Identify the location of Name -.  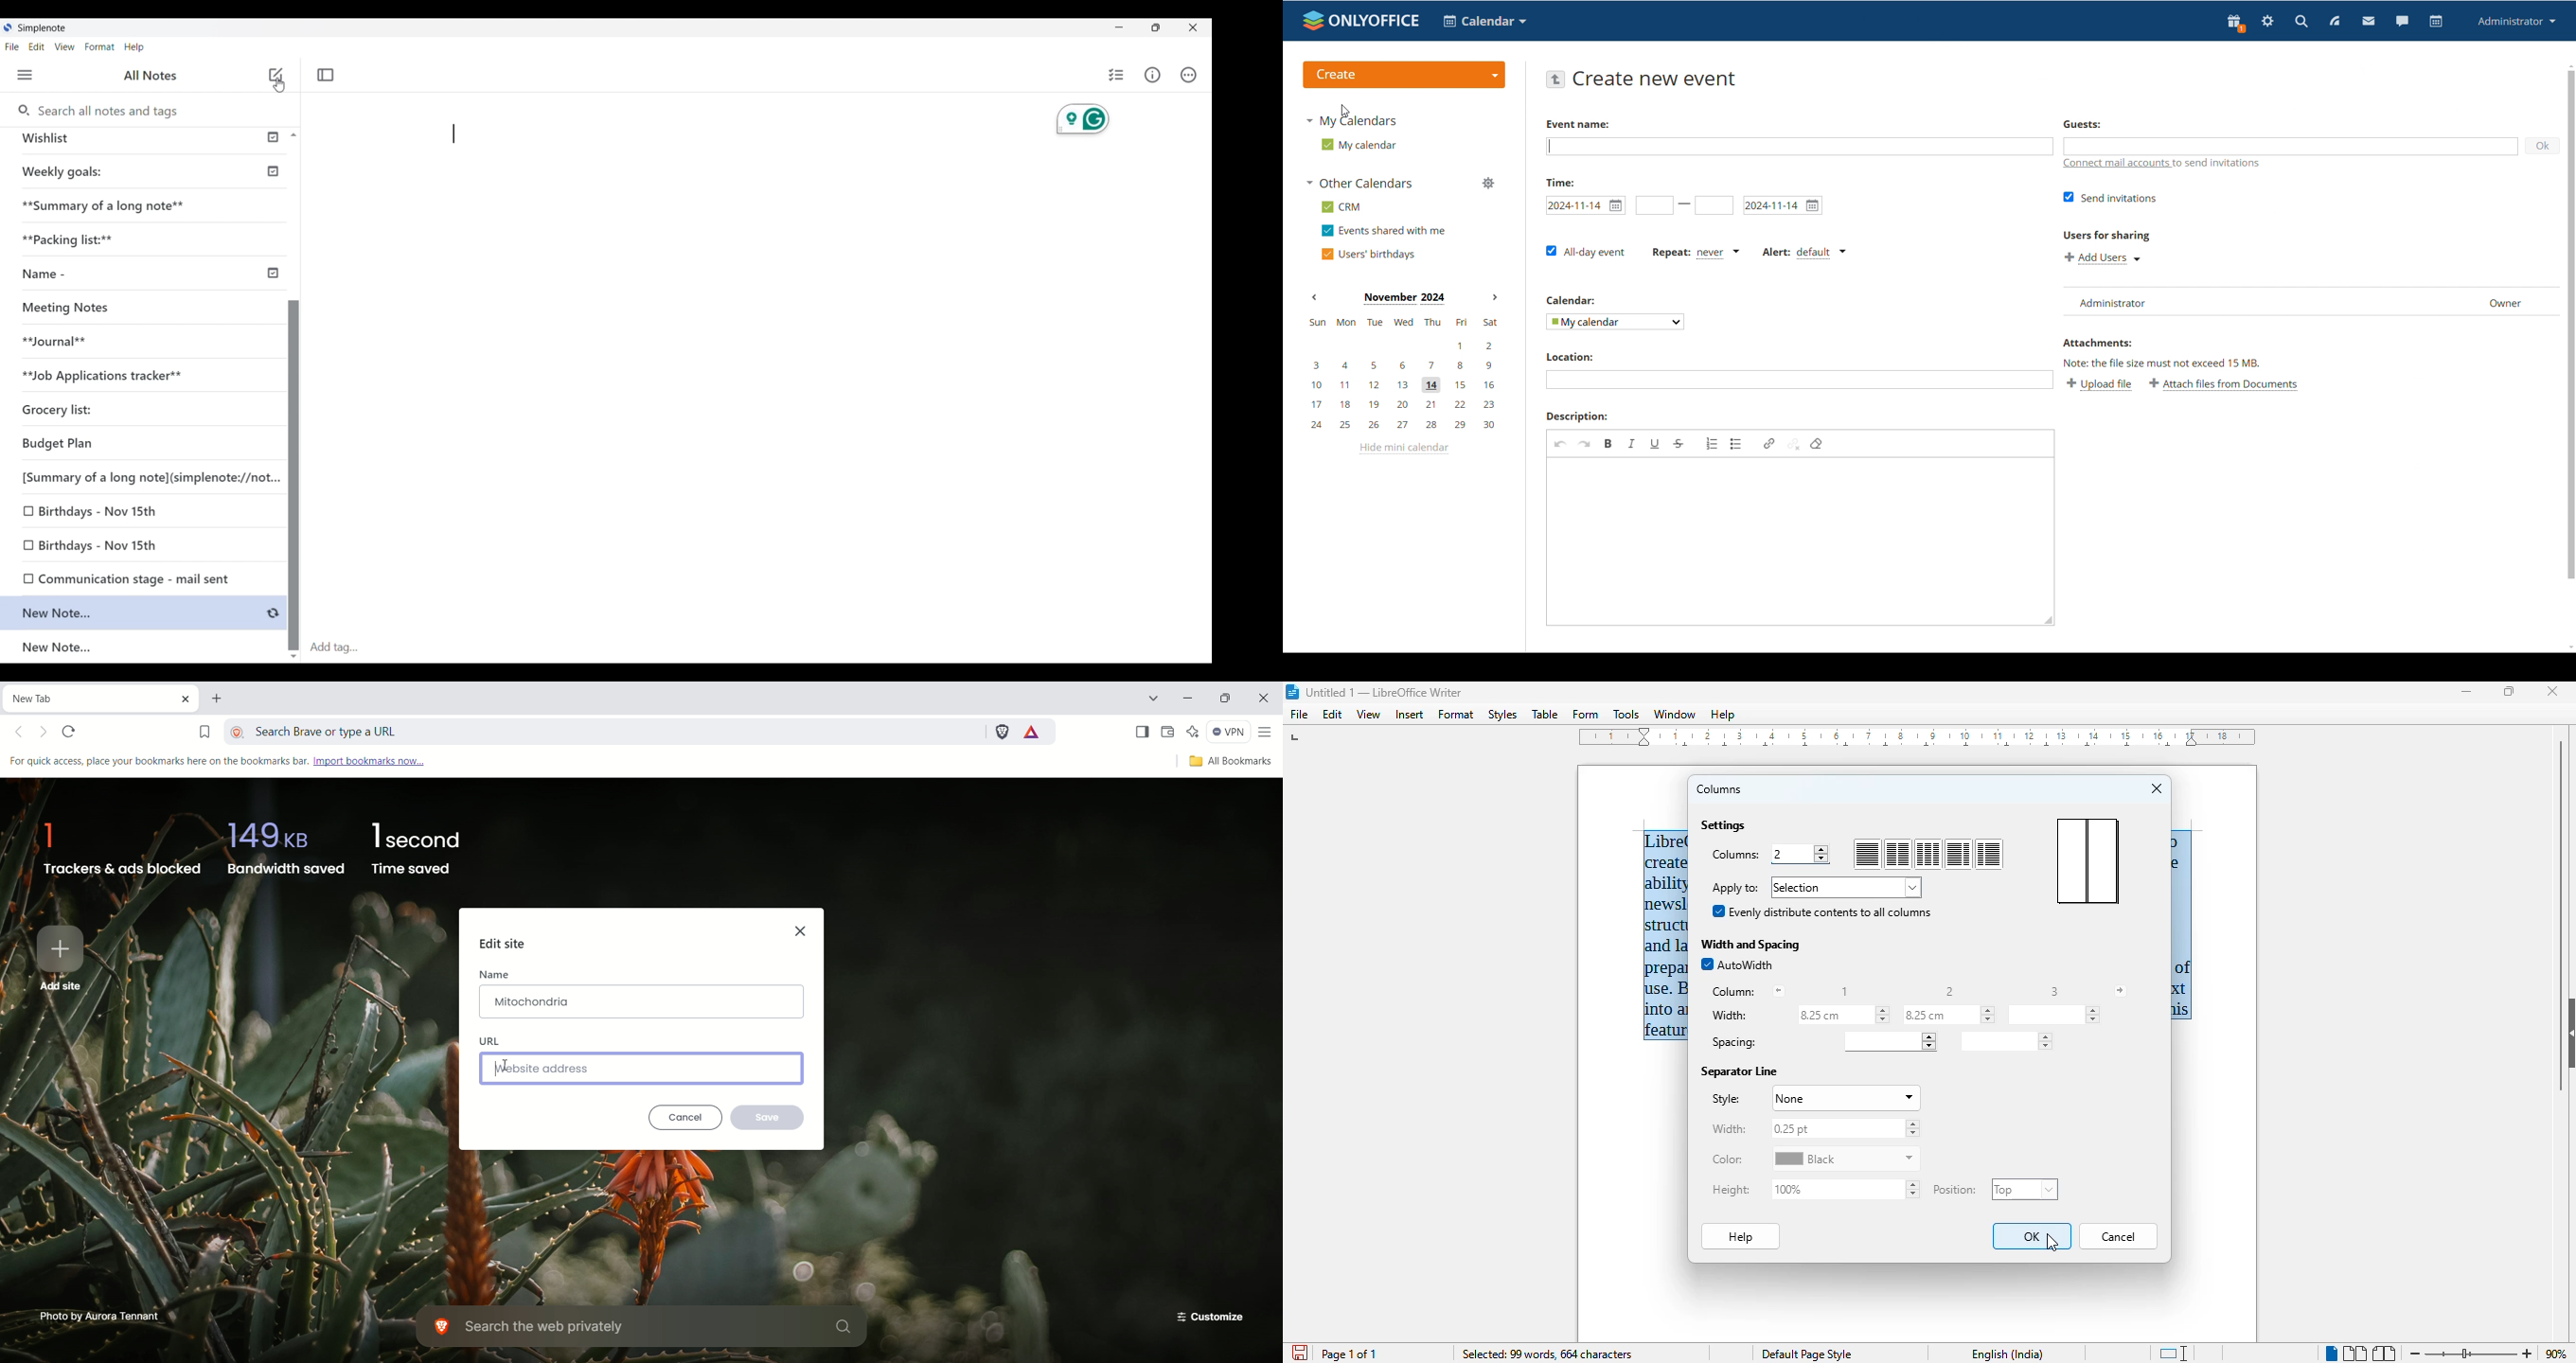
(51, 273).